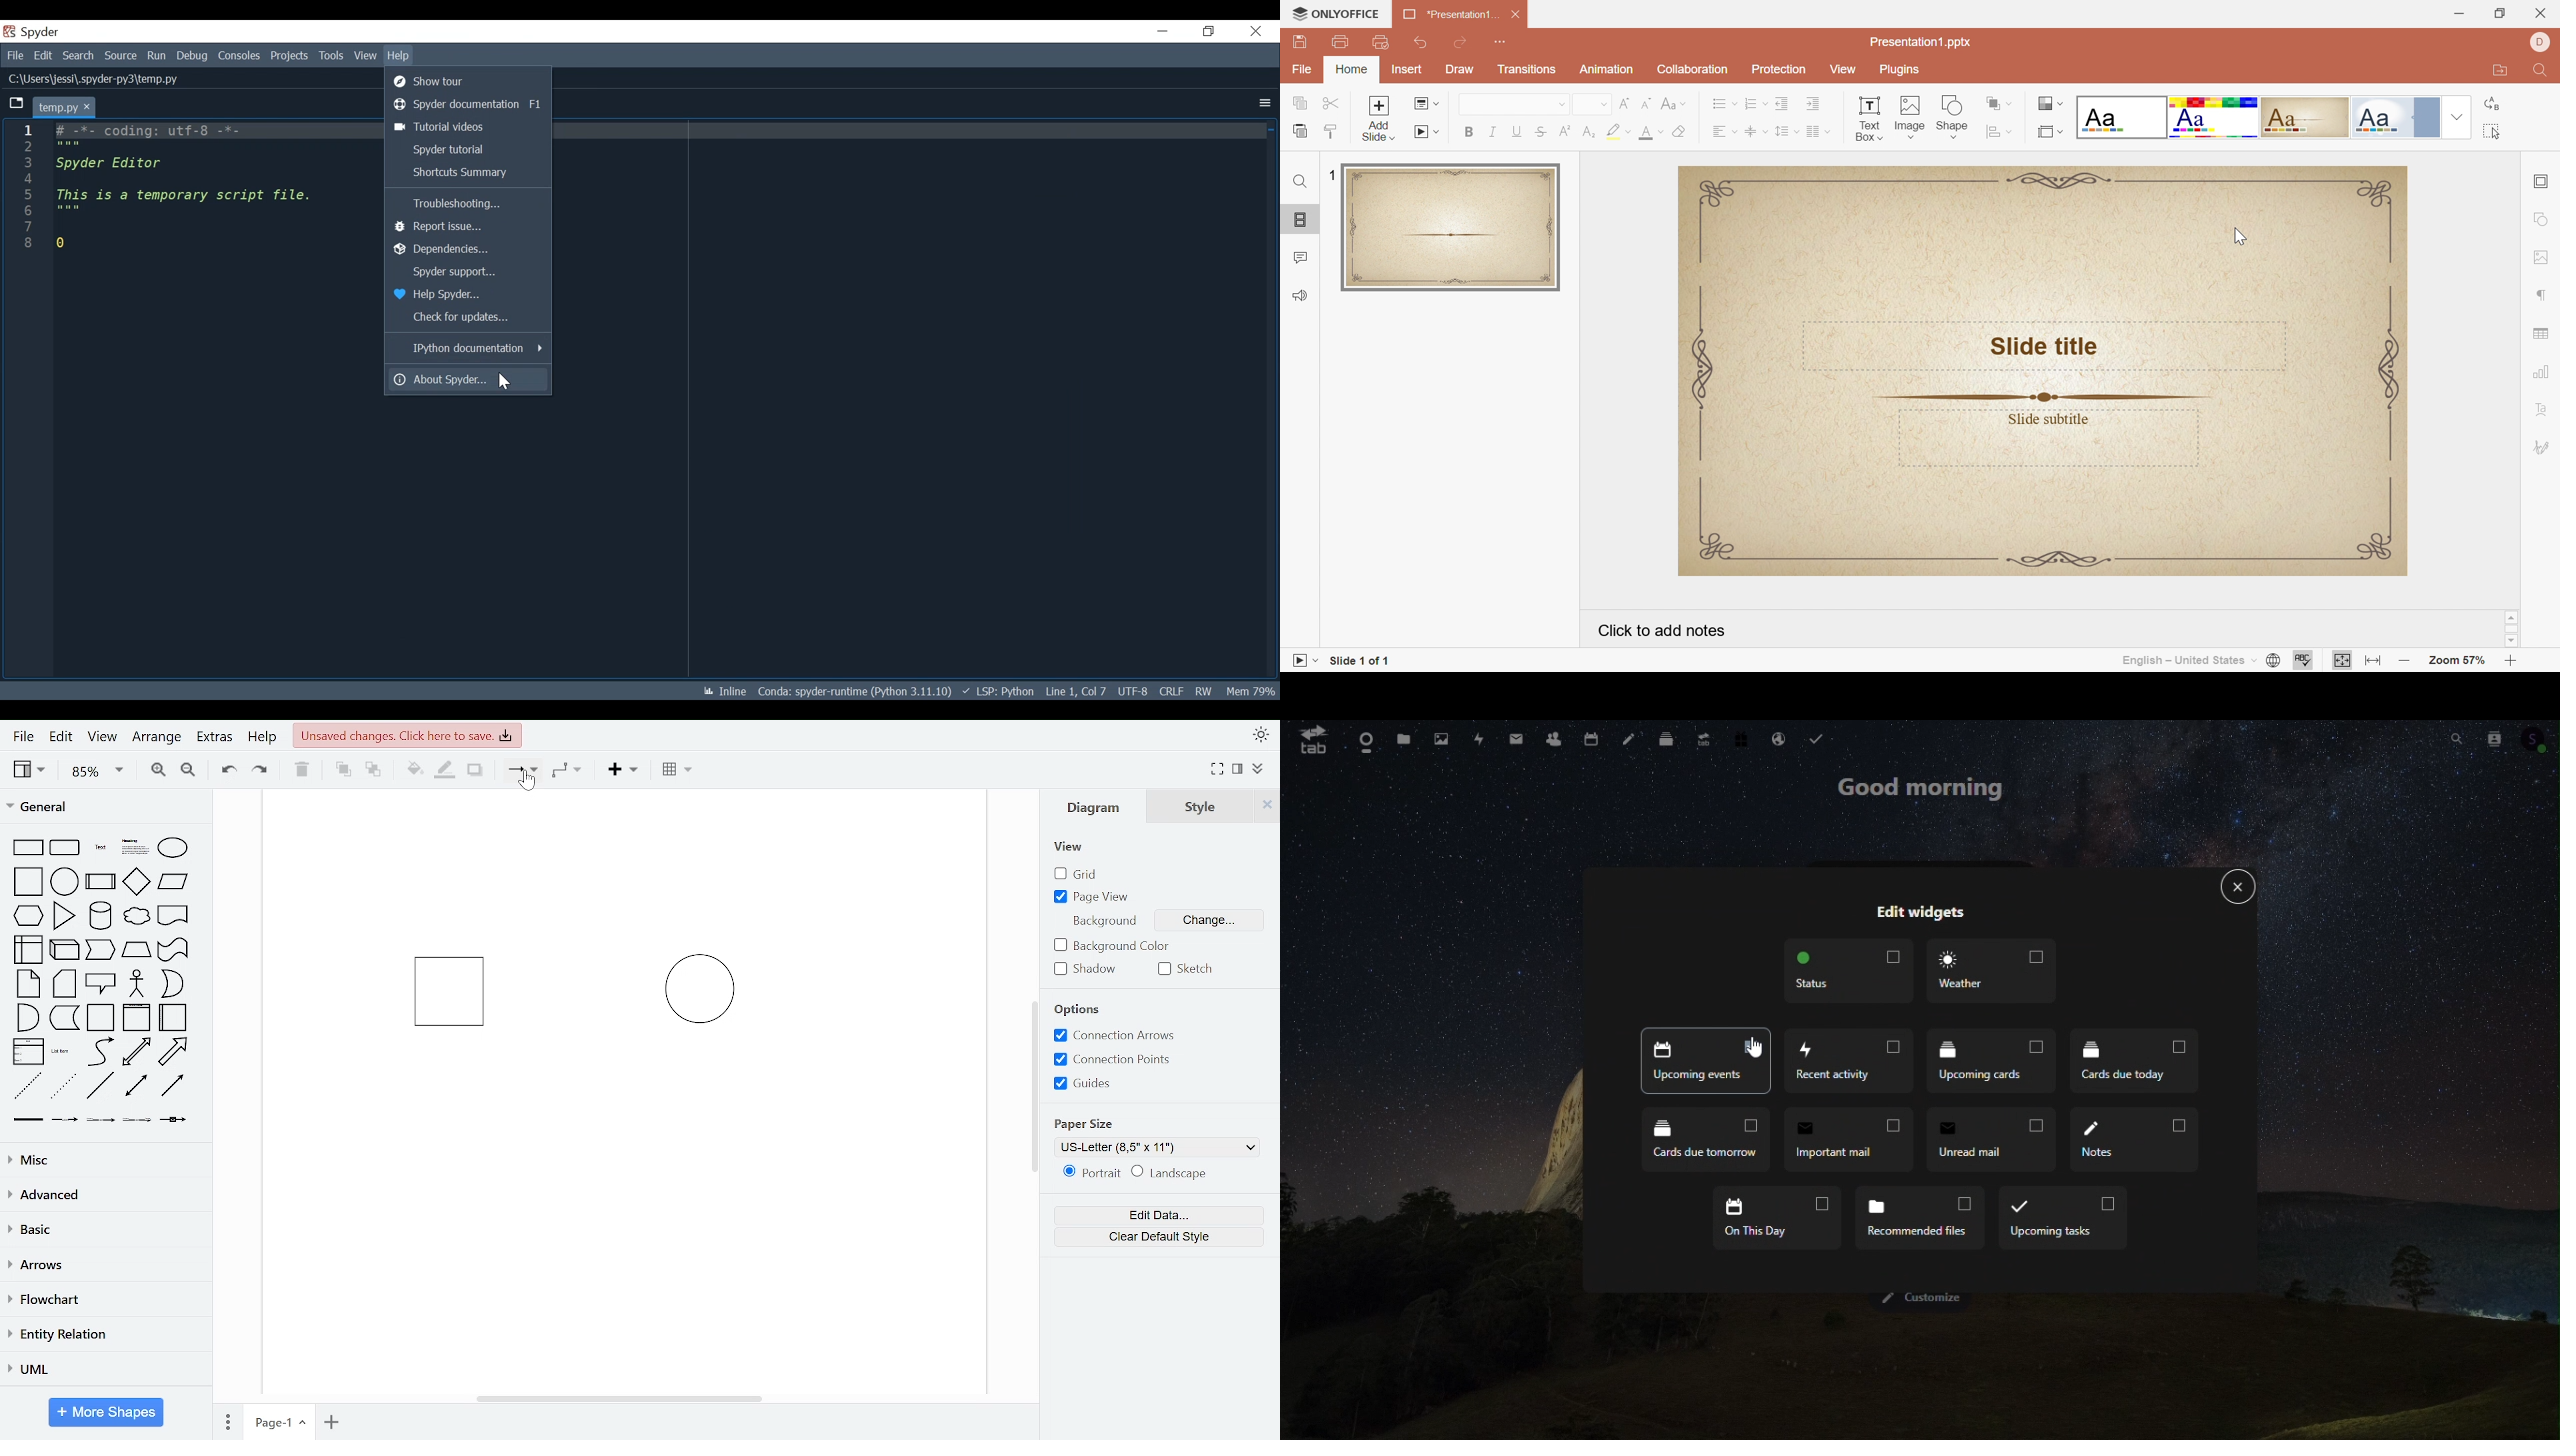 The image size is (2576, 1456). What do you see at coordinates (1260, 770) in the screenshot?
I see `collapse` at bounding box center [1260, 770].